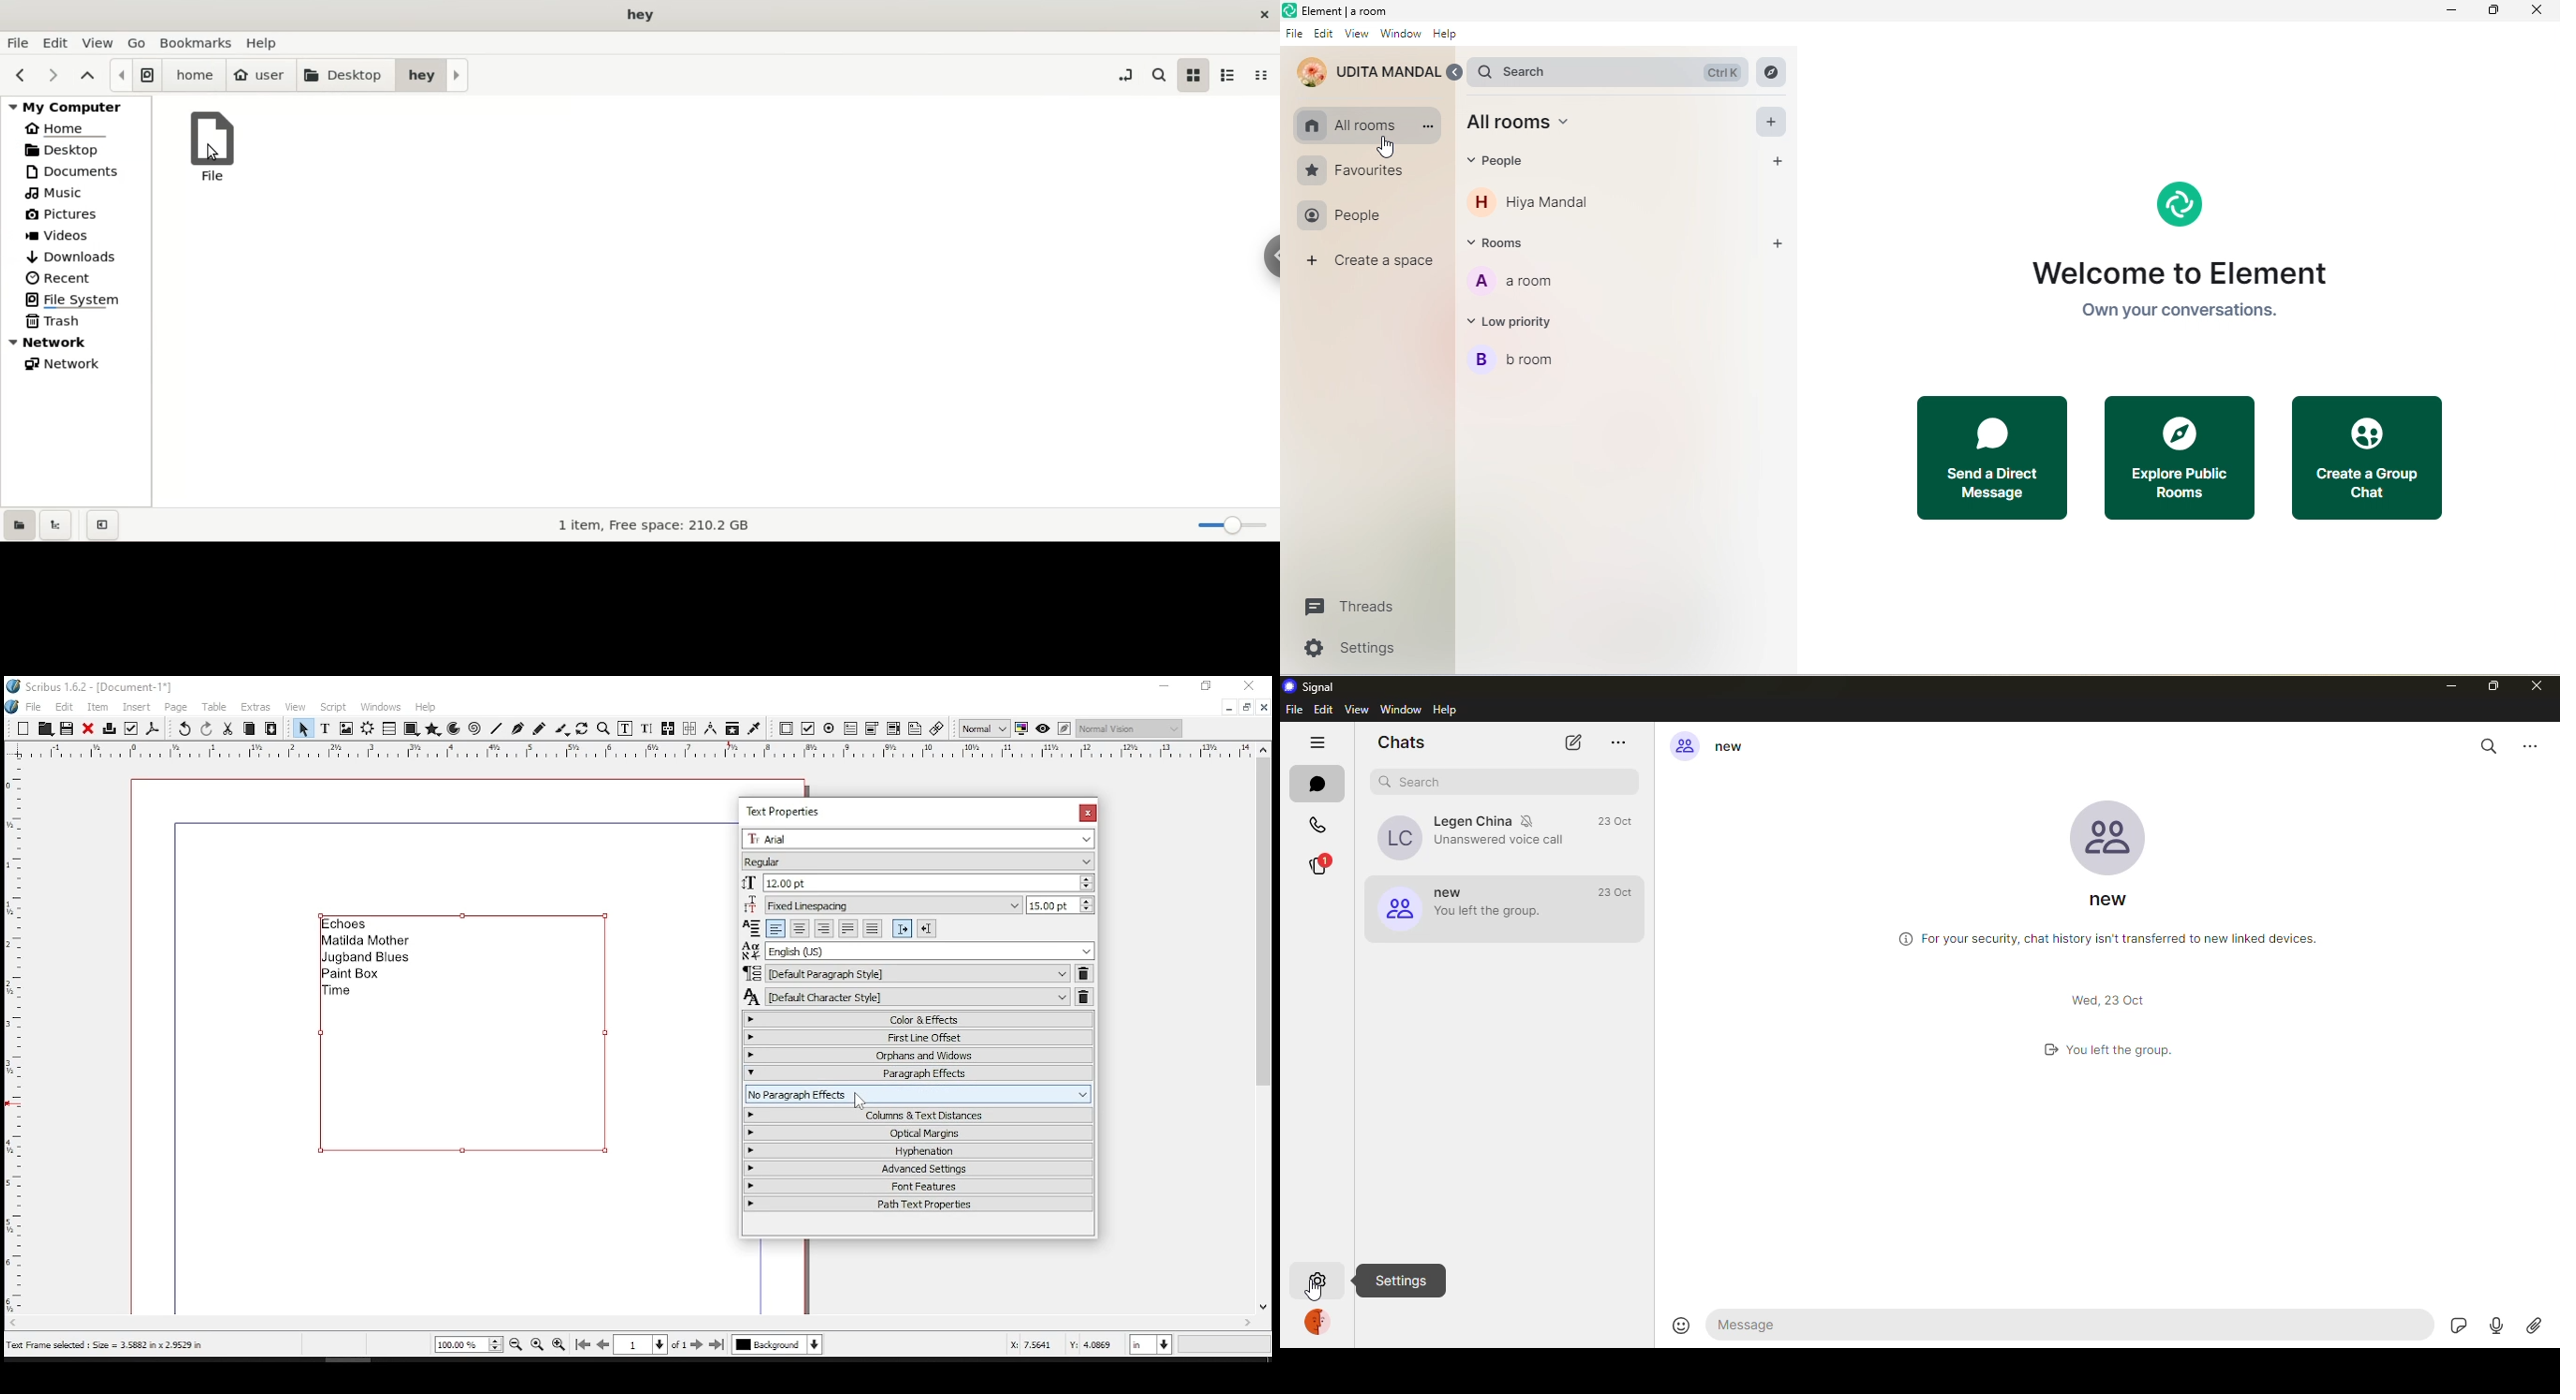  Describe the element at coordinates (133, 728) in the screenshot. I see `preflight verifier` at that location.